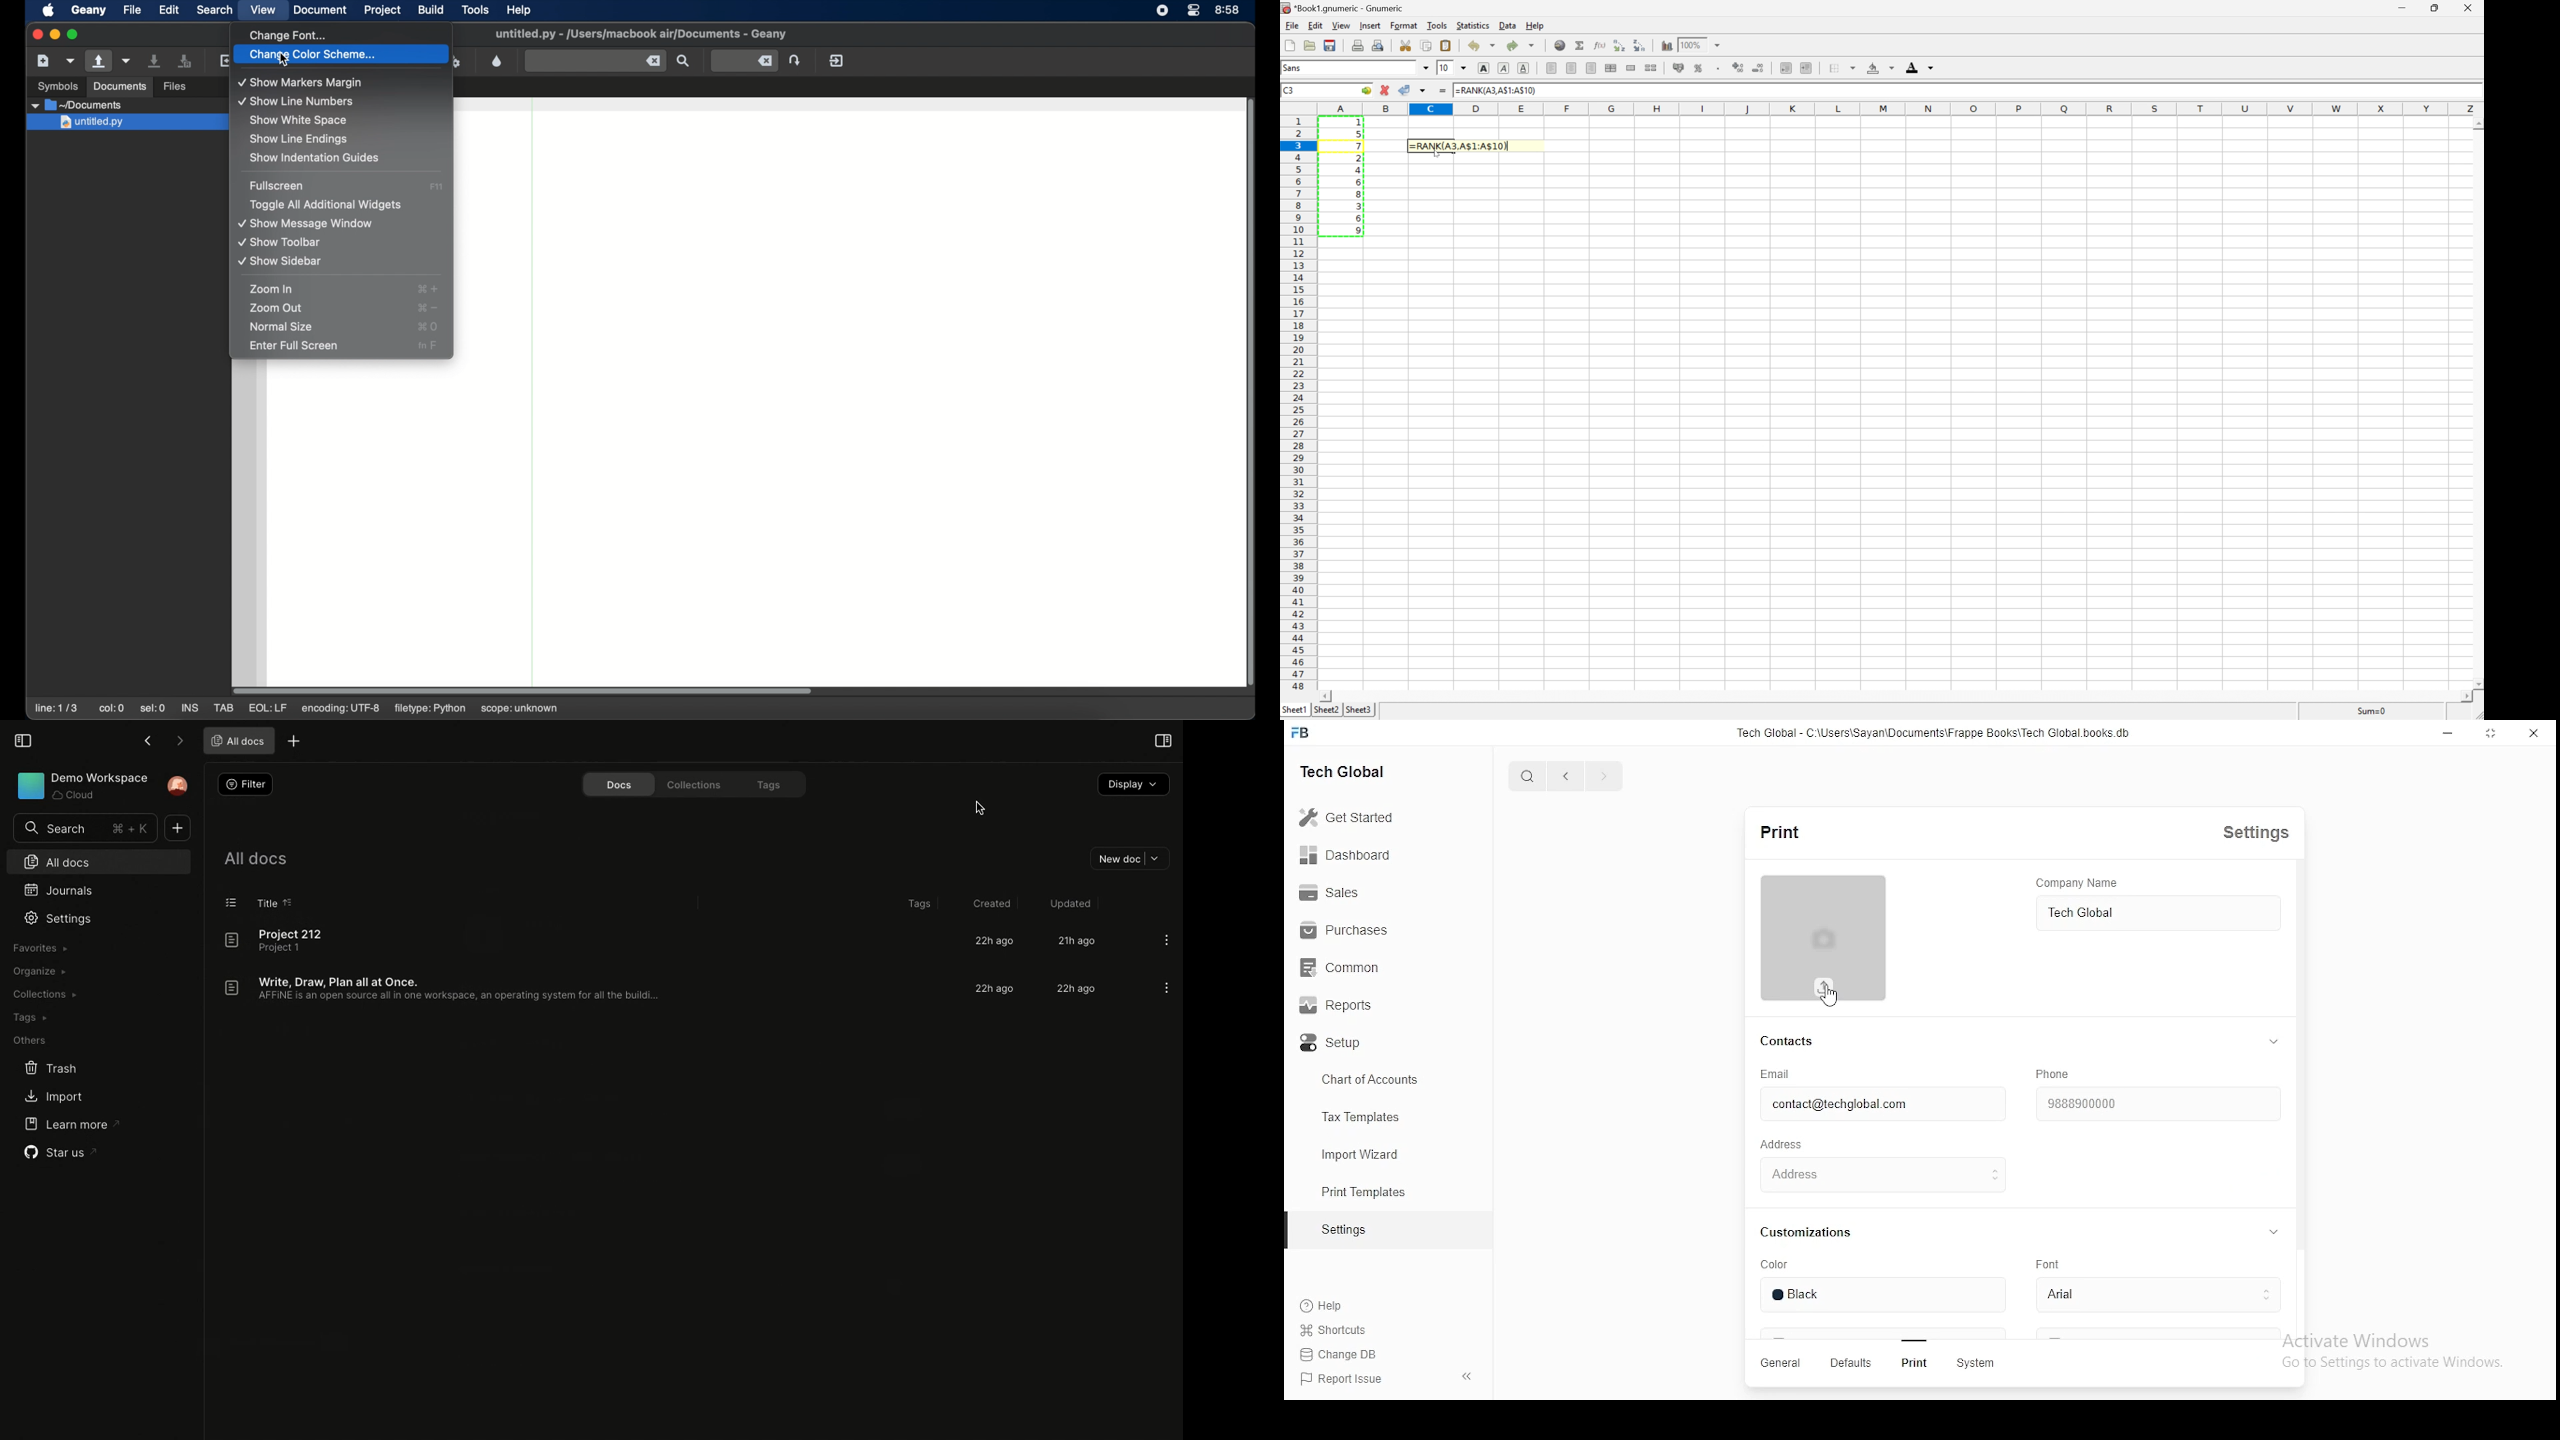 The image size is (2576, 1456). I want to click on split range of merged cells, so click(1654, 66).